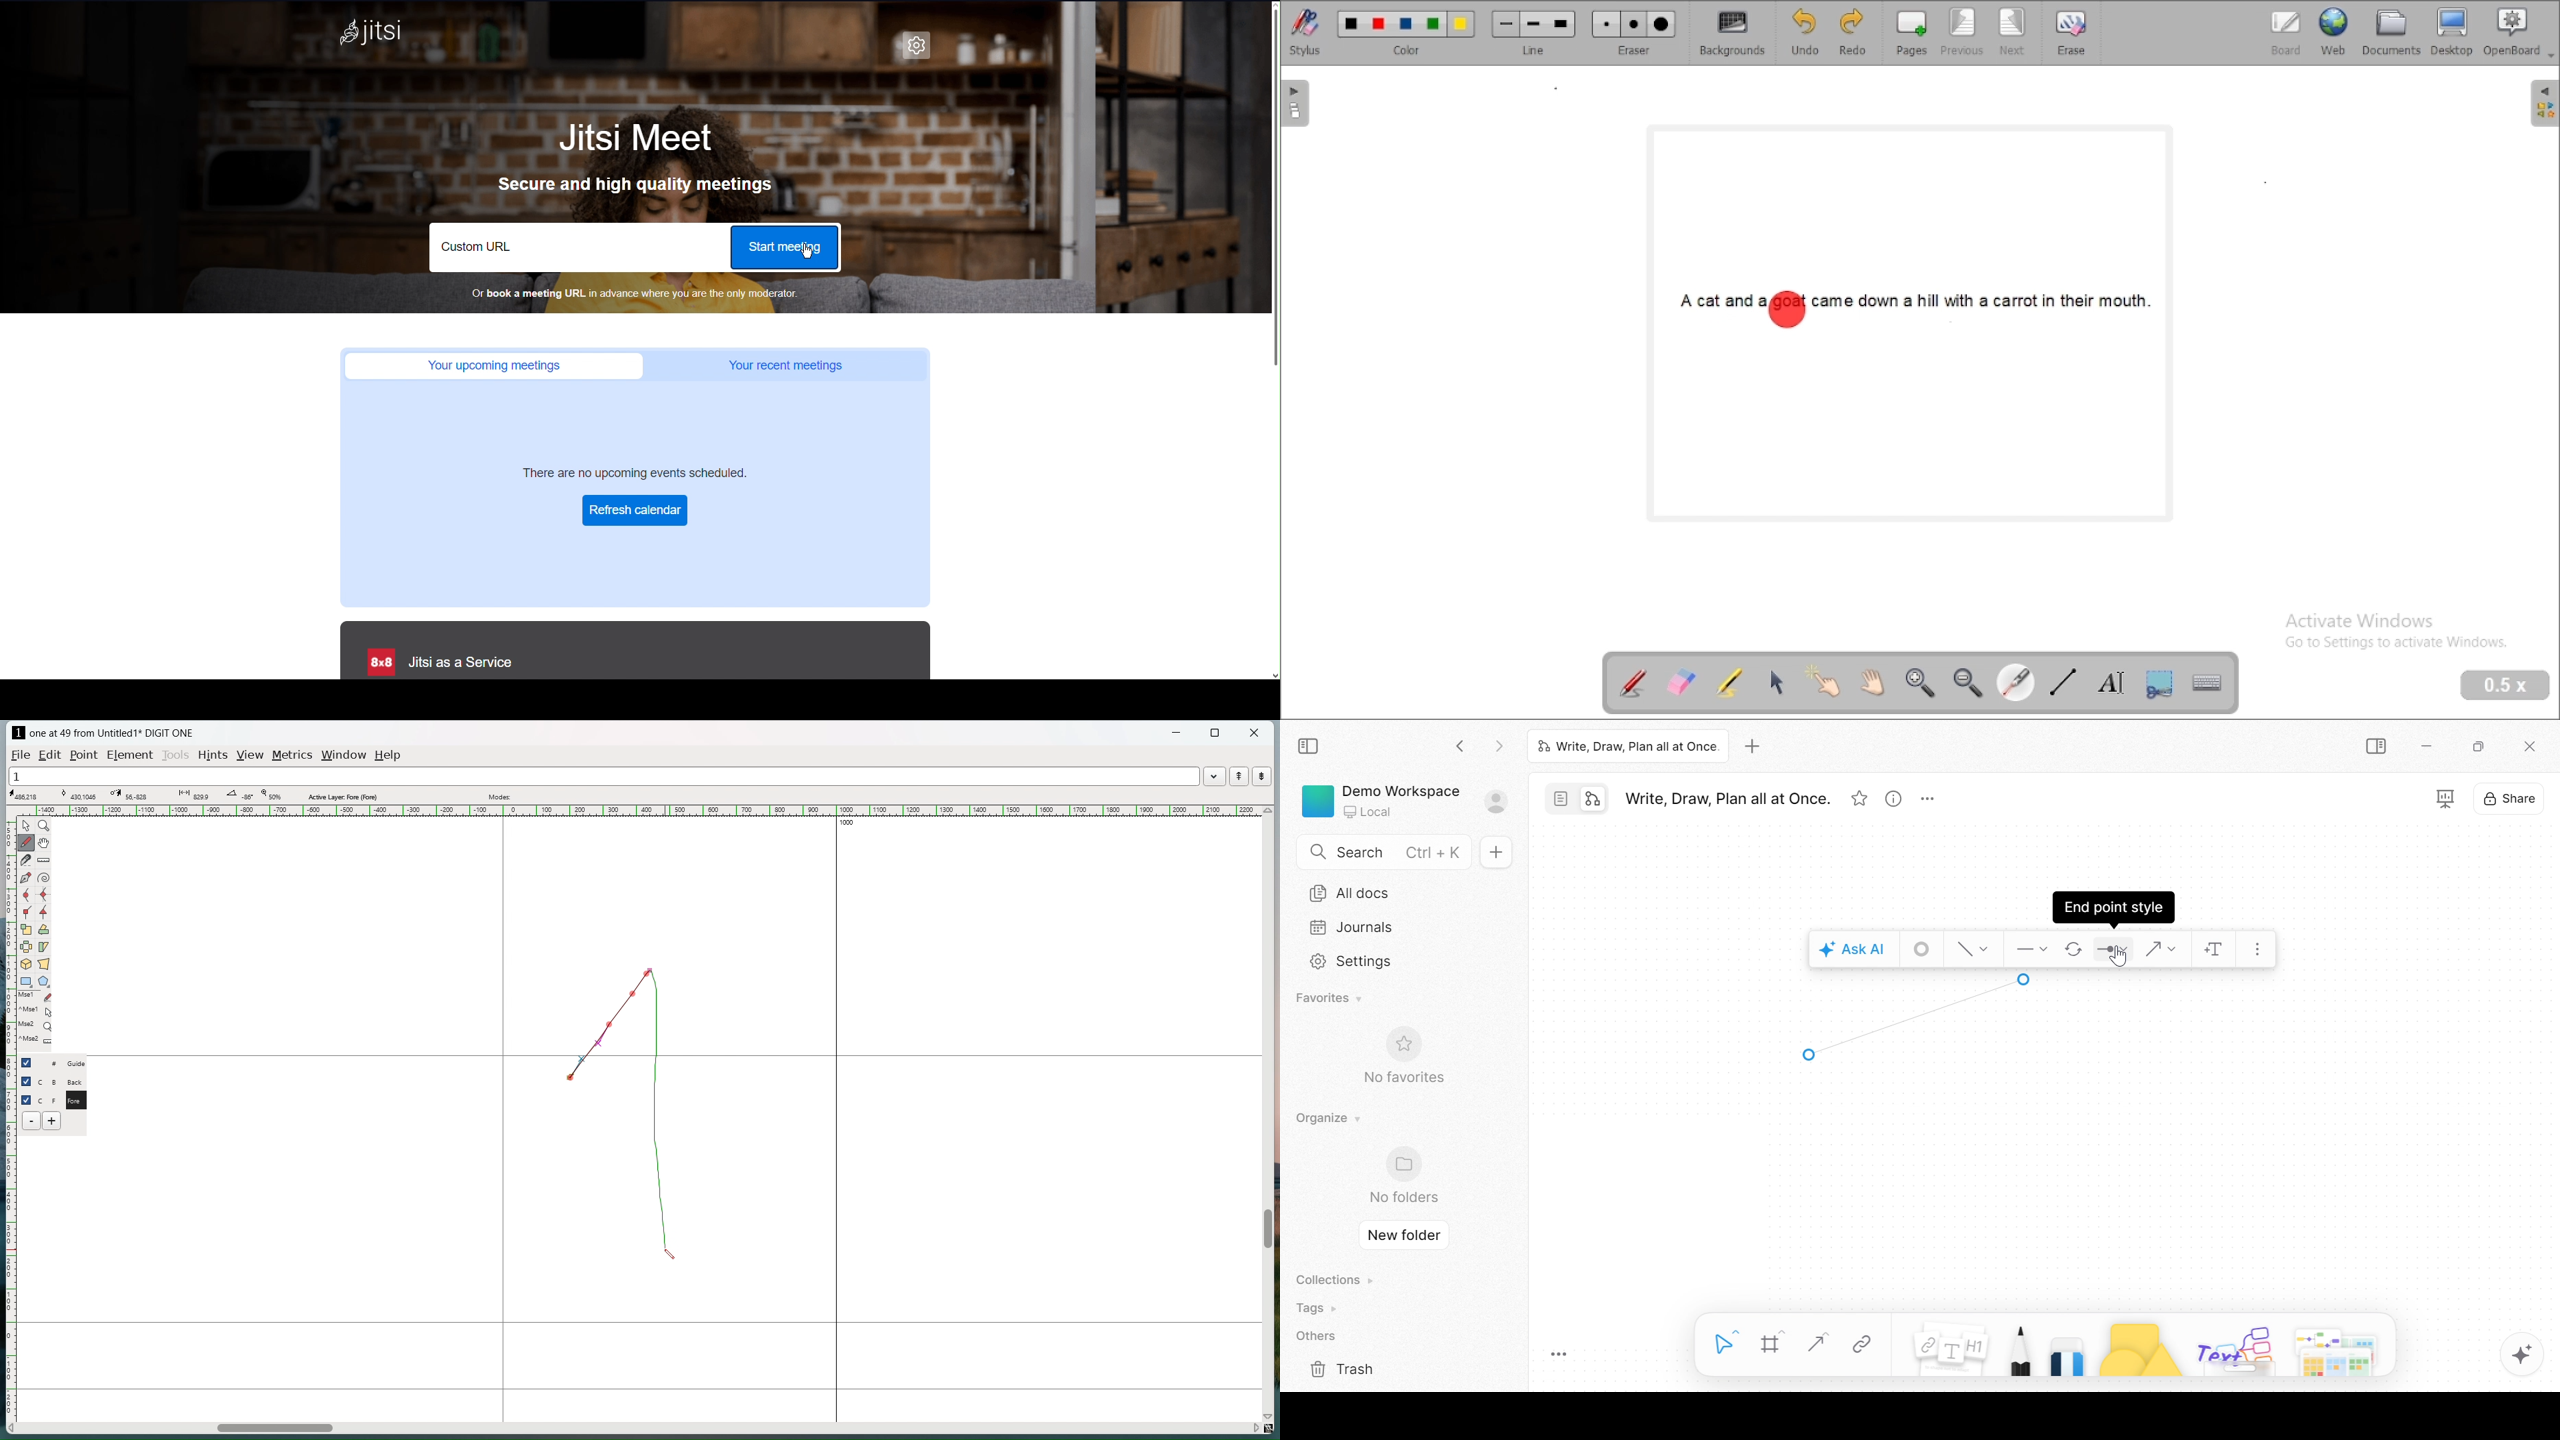 Image resolution: width=2576 pixels, height=1456 pixels. What do you see at coordinates (2115, 906) in the screenshot?
I see `End point style` at bounding box center [2115, 906].